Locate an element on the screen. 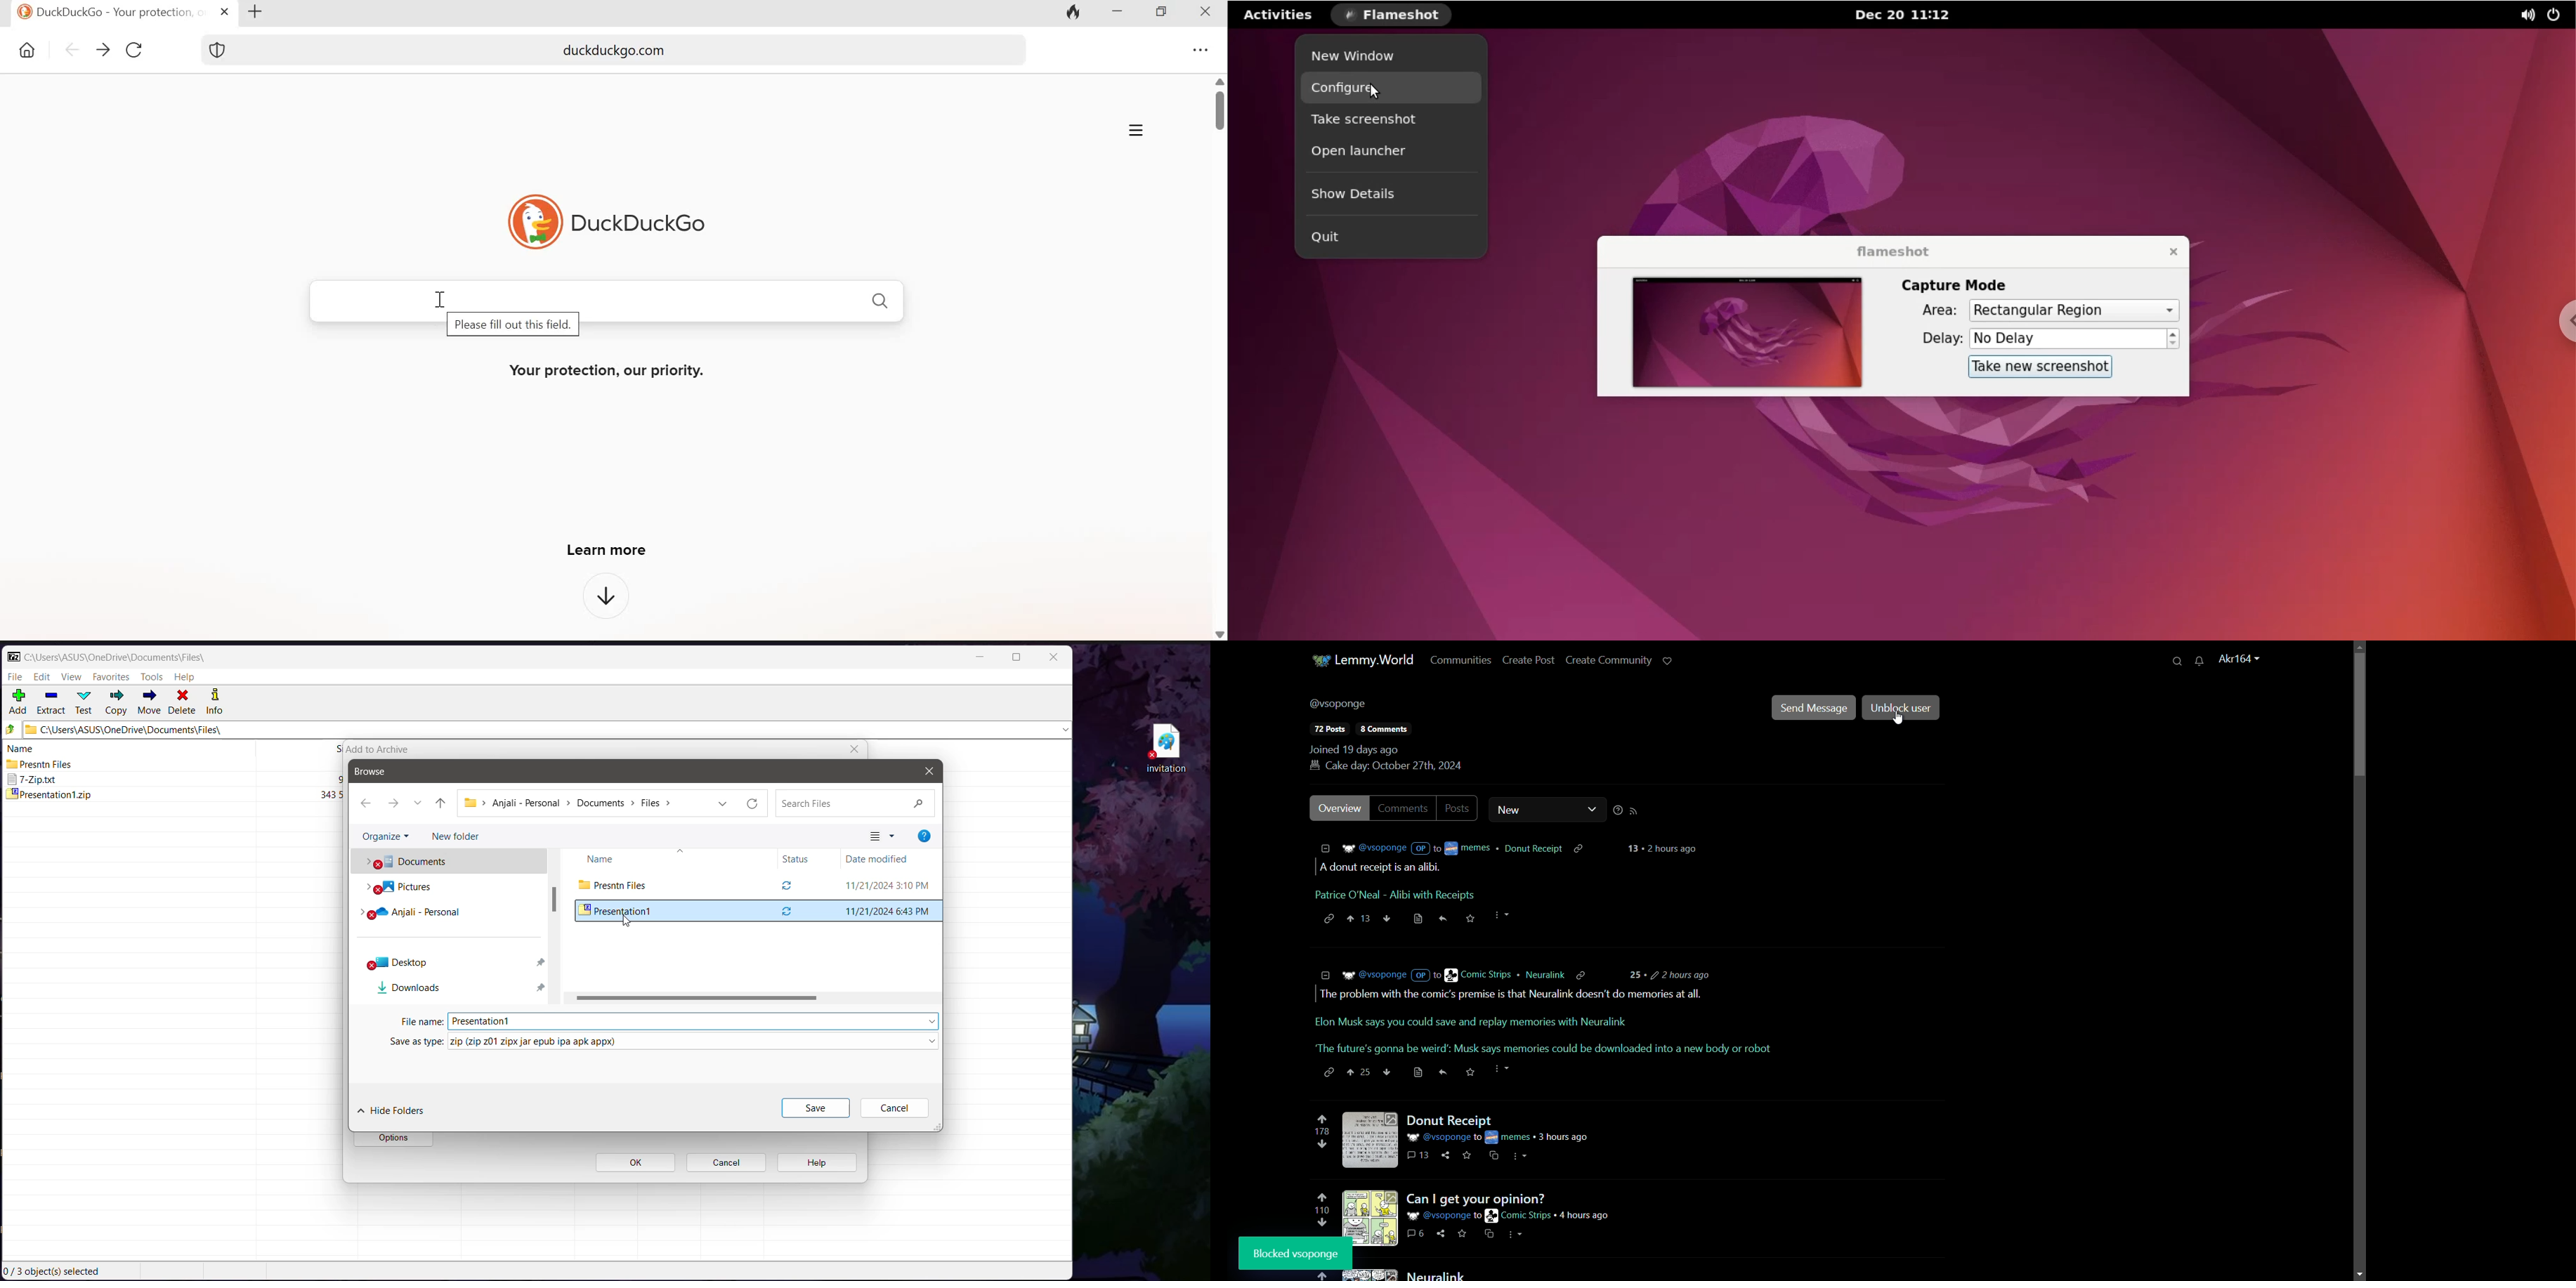 This screenshot has width=2576, height=1288. Close is located at coordinates (929, 771).